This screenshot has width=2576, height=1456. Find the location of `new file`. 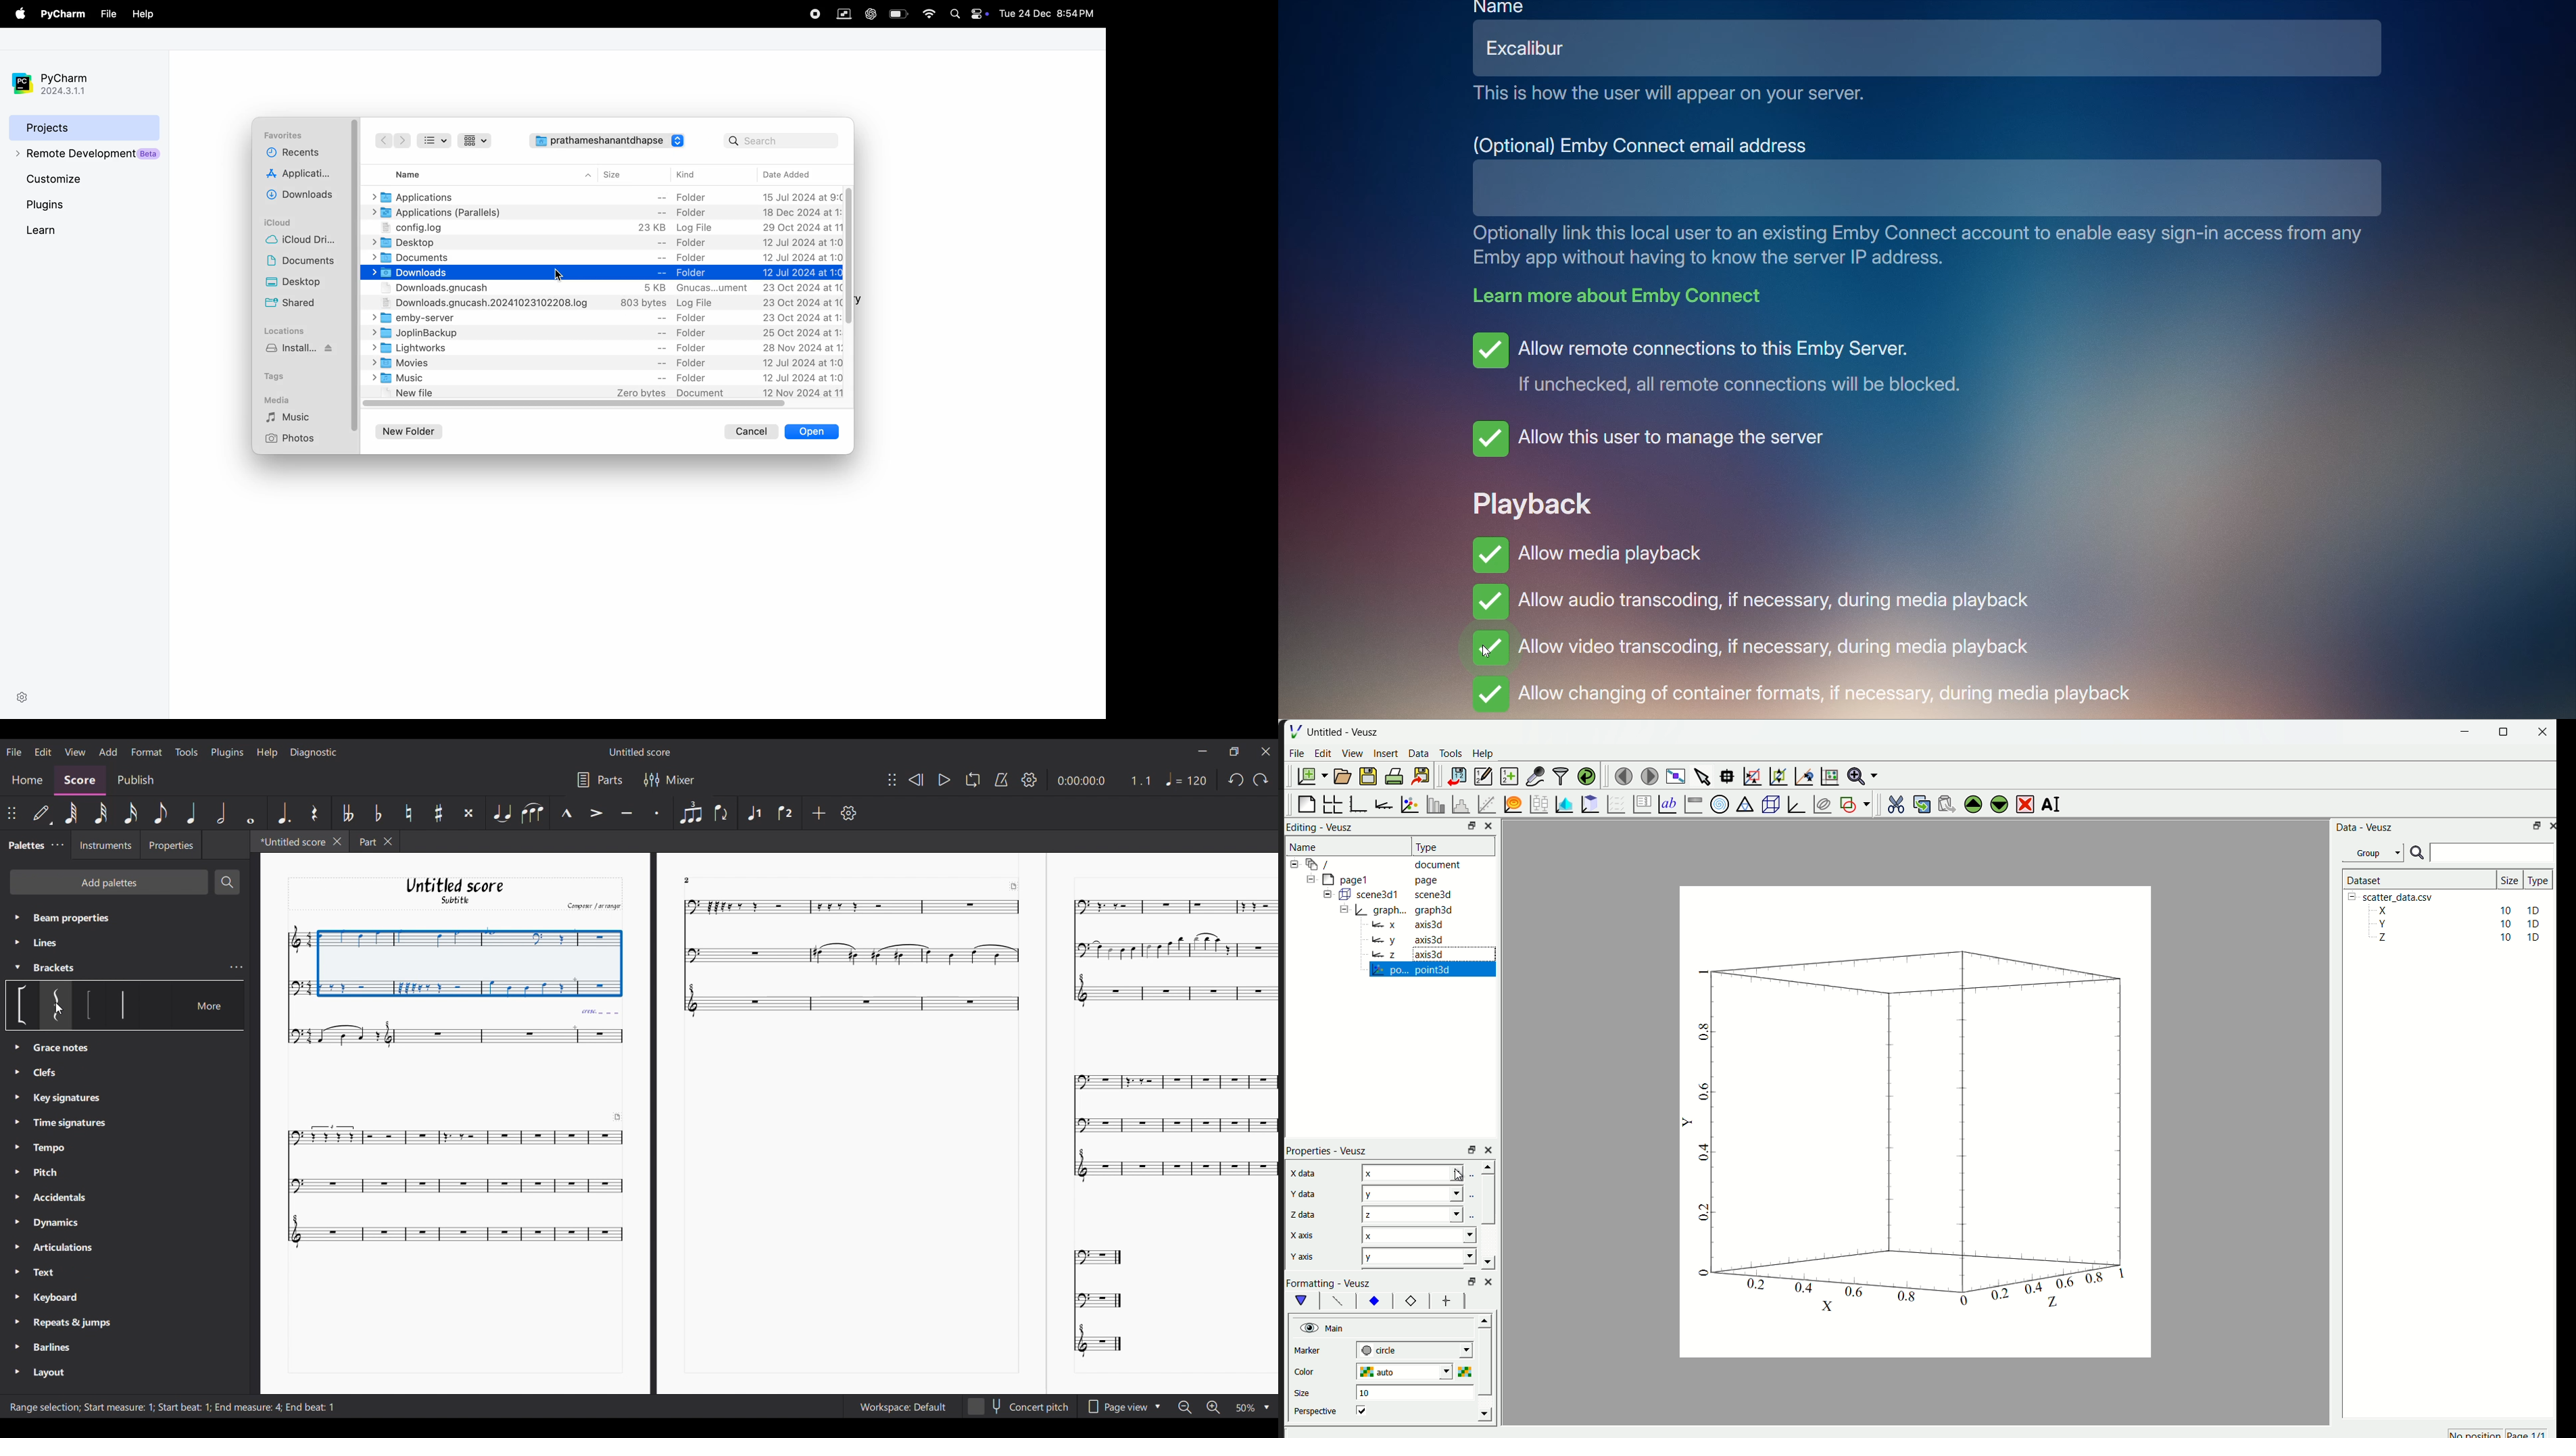

new file is located at coordinates (609, 393).